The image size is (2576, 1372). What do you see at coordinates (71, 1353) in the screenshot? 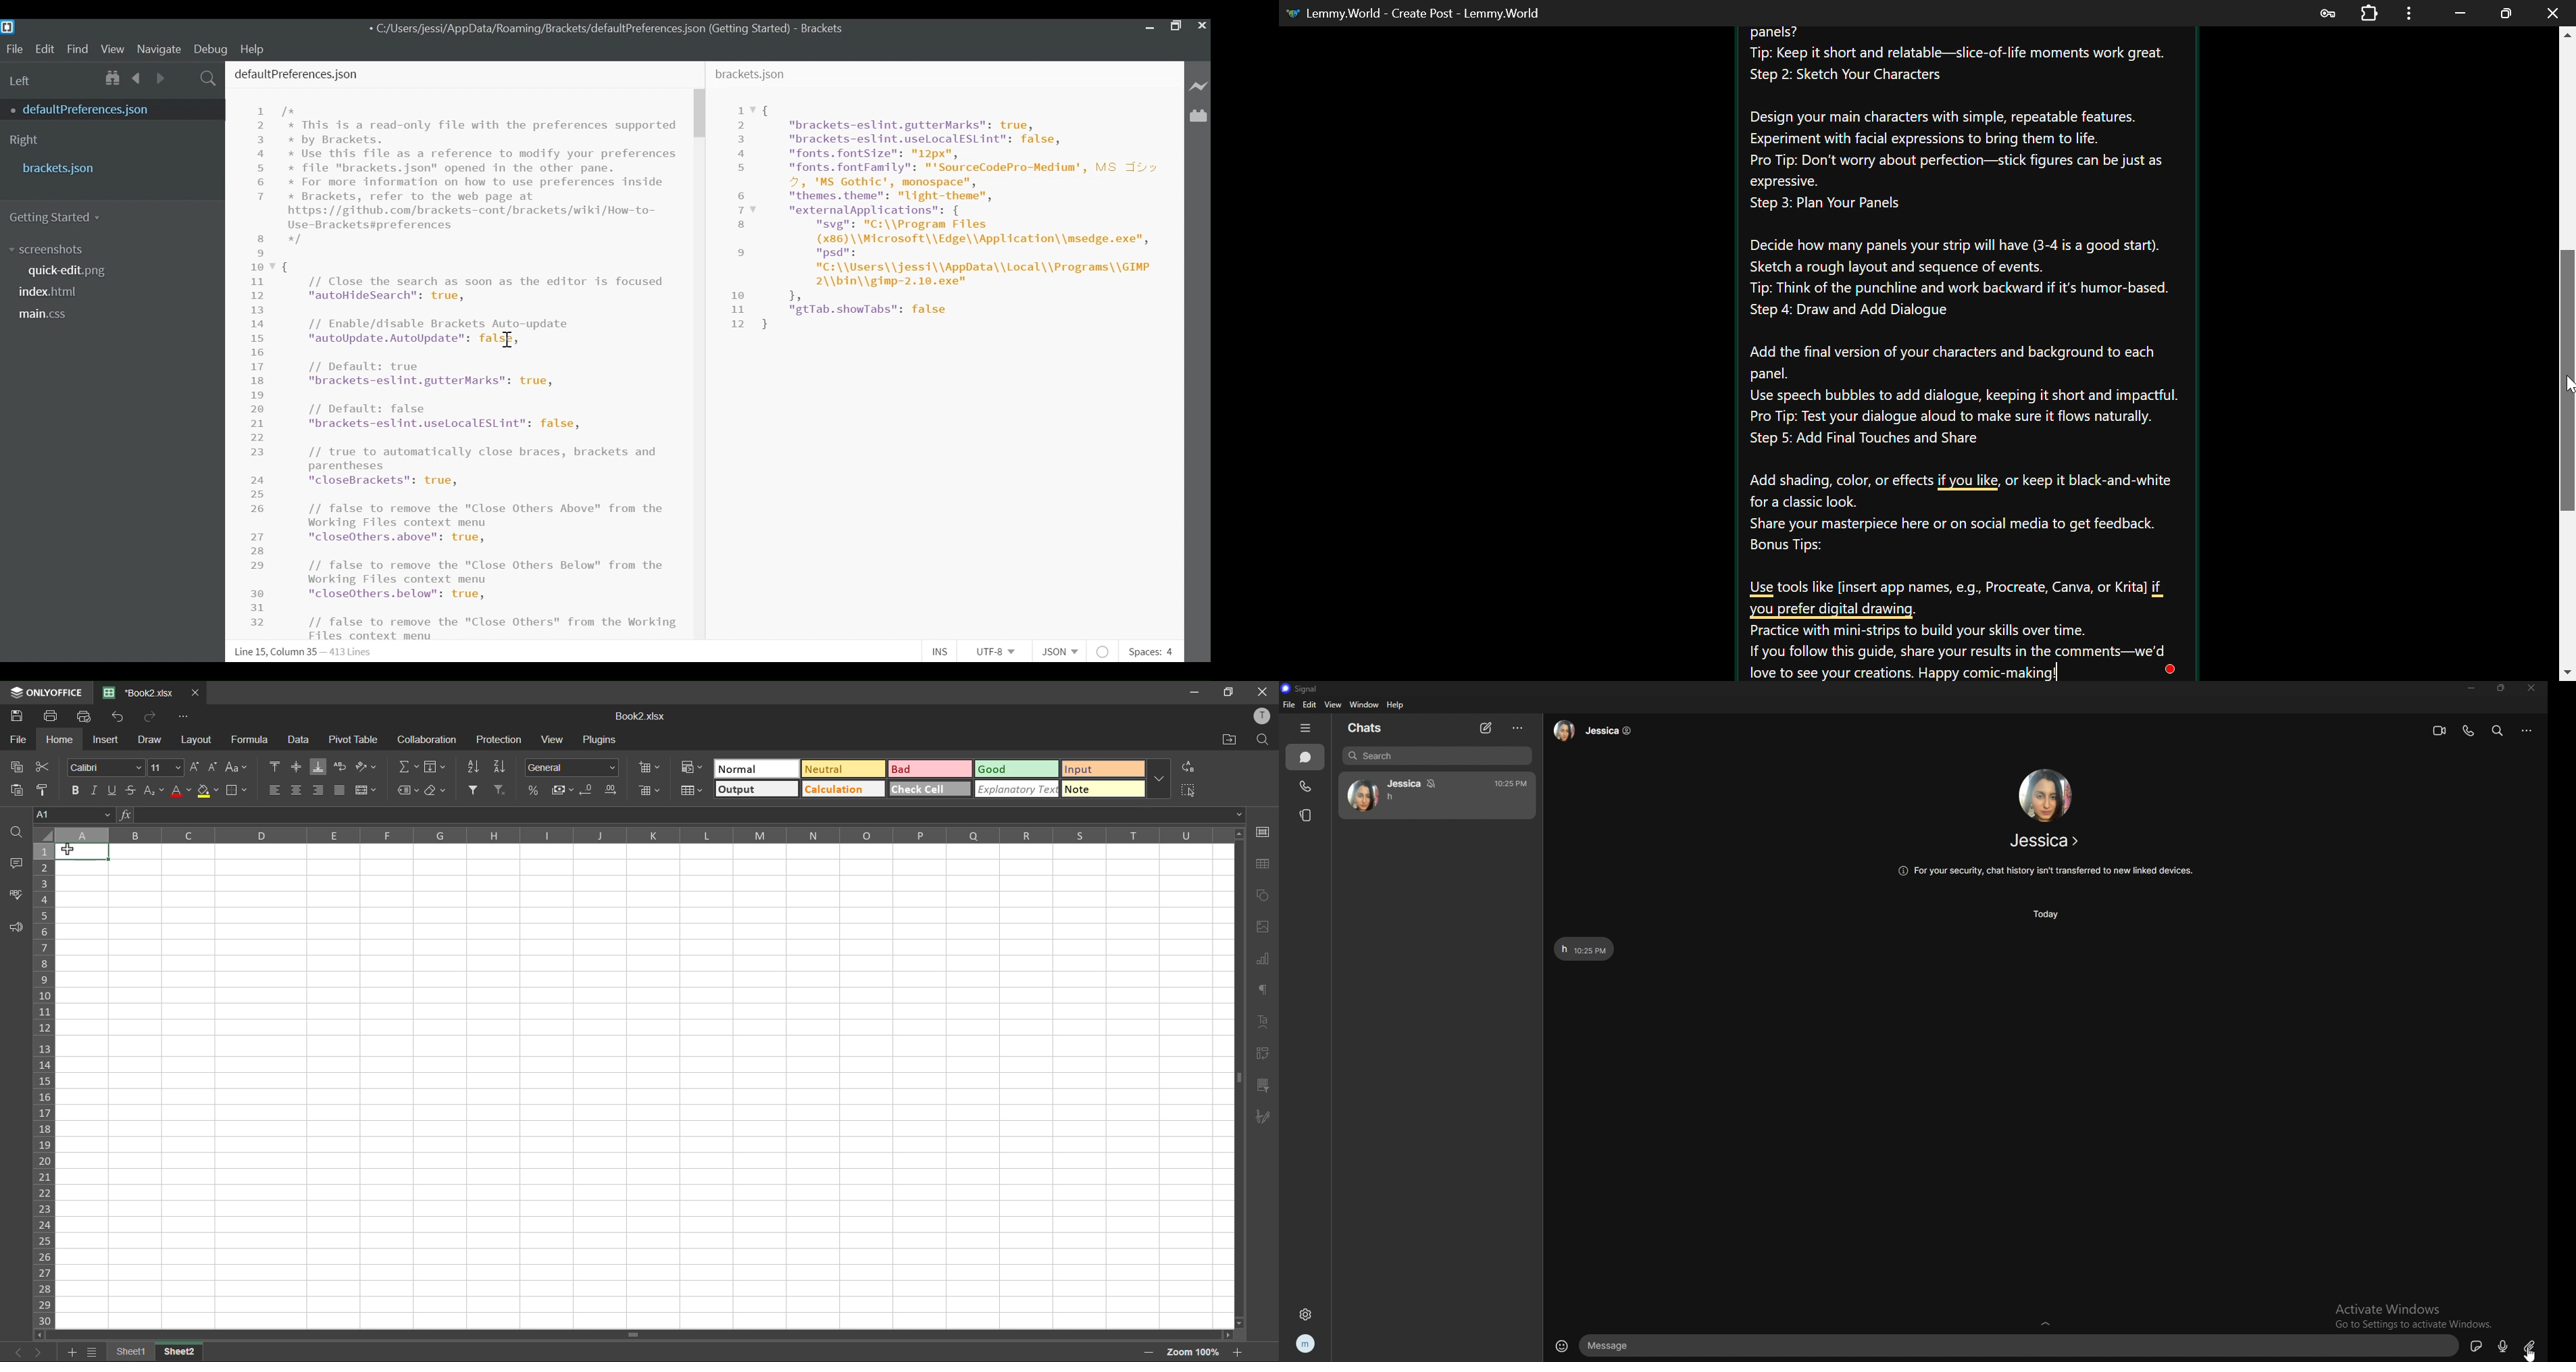
I see `add sheet` at bounding box center [71, 1353].